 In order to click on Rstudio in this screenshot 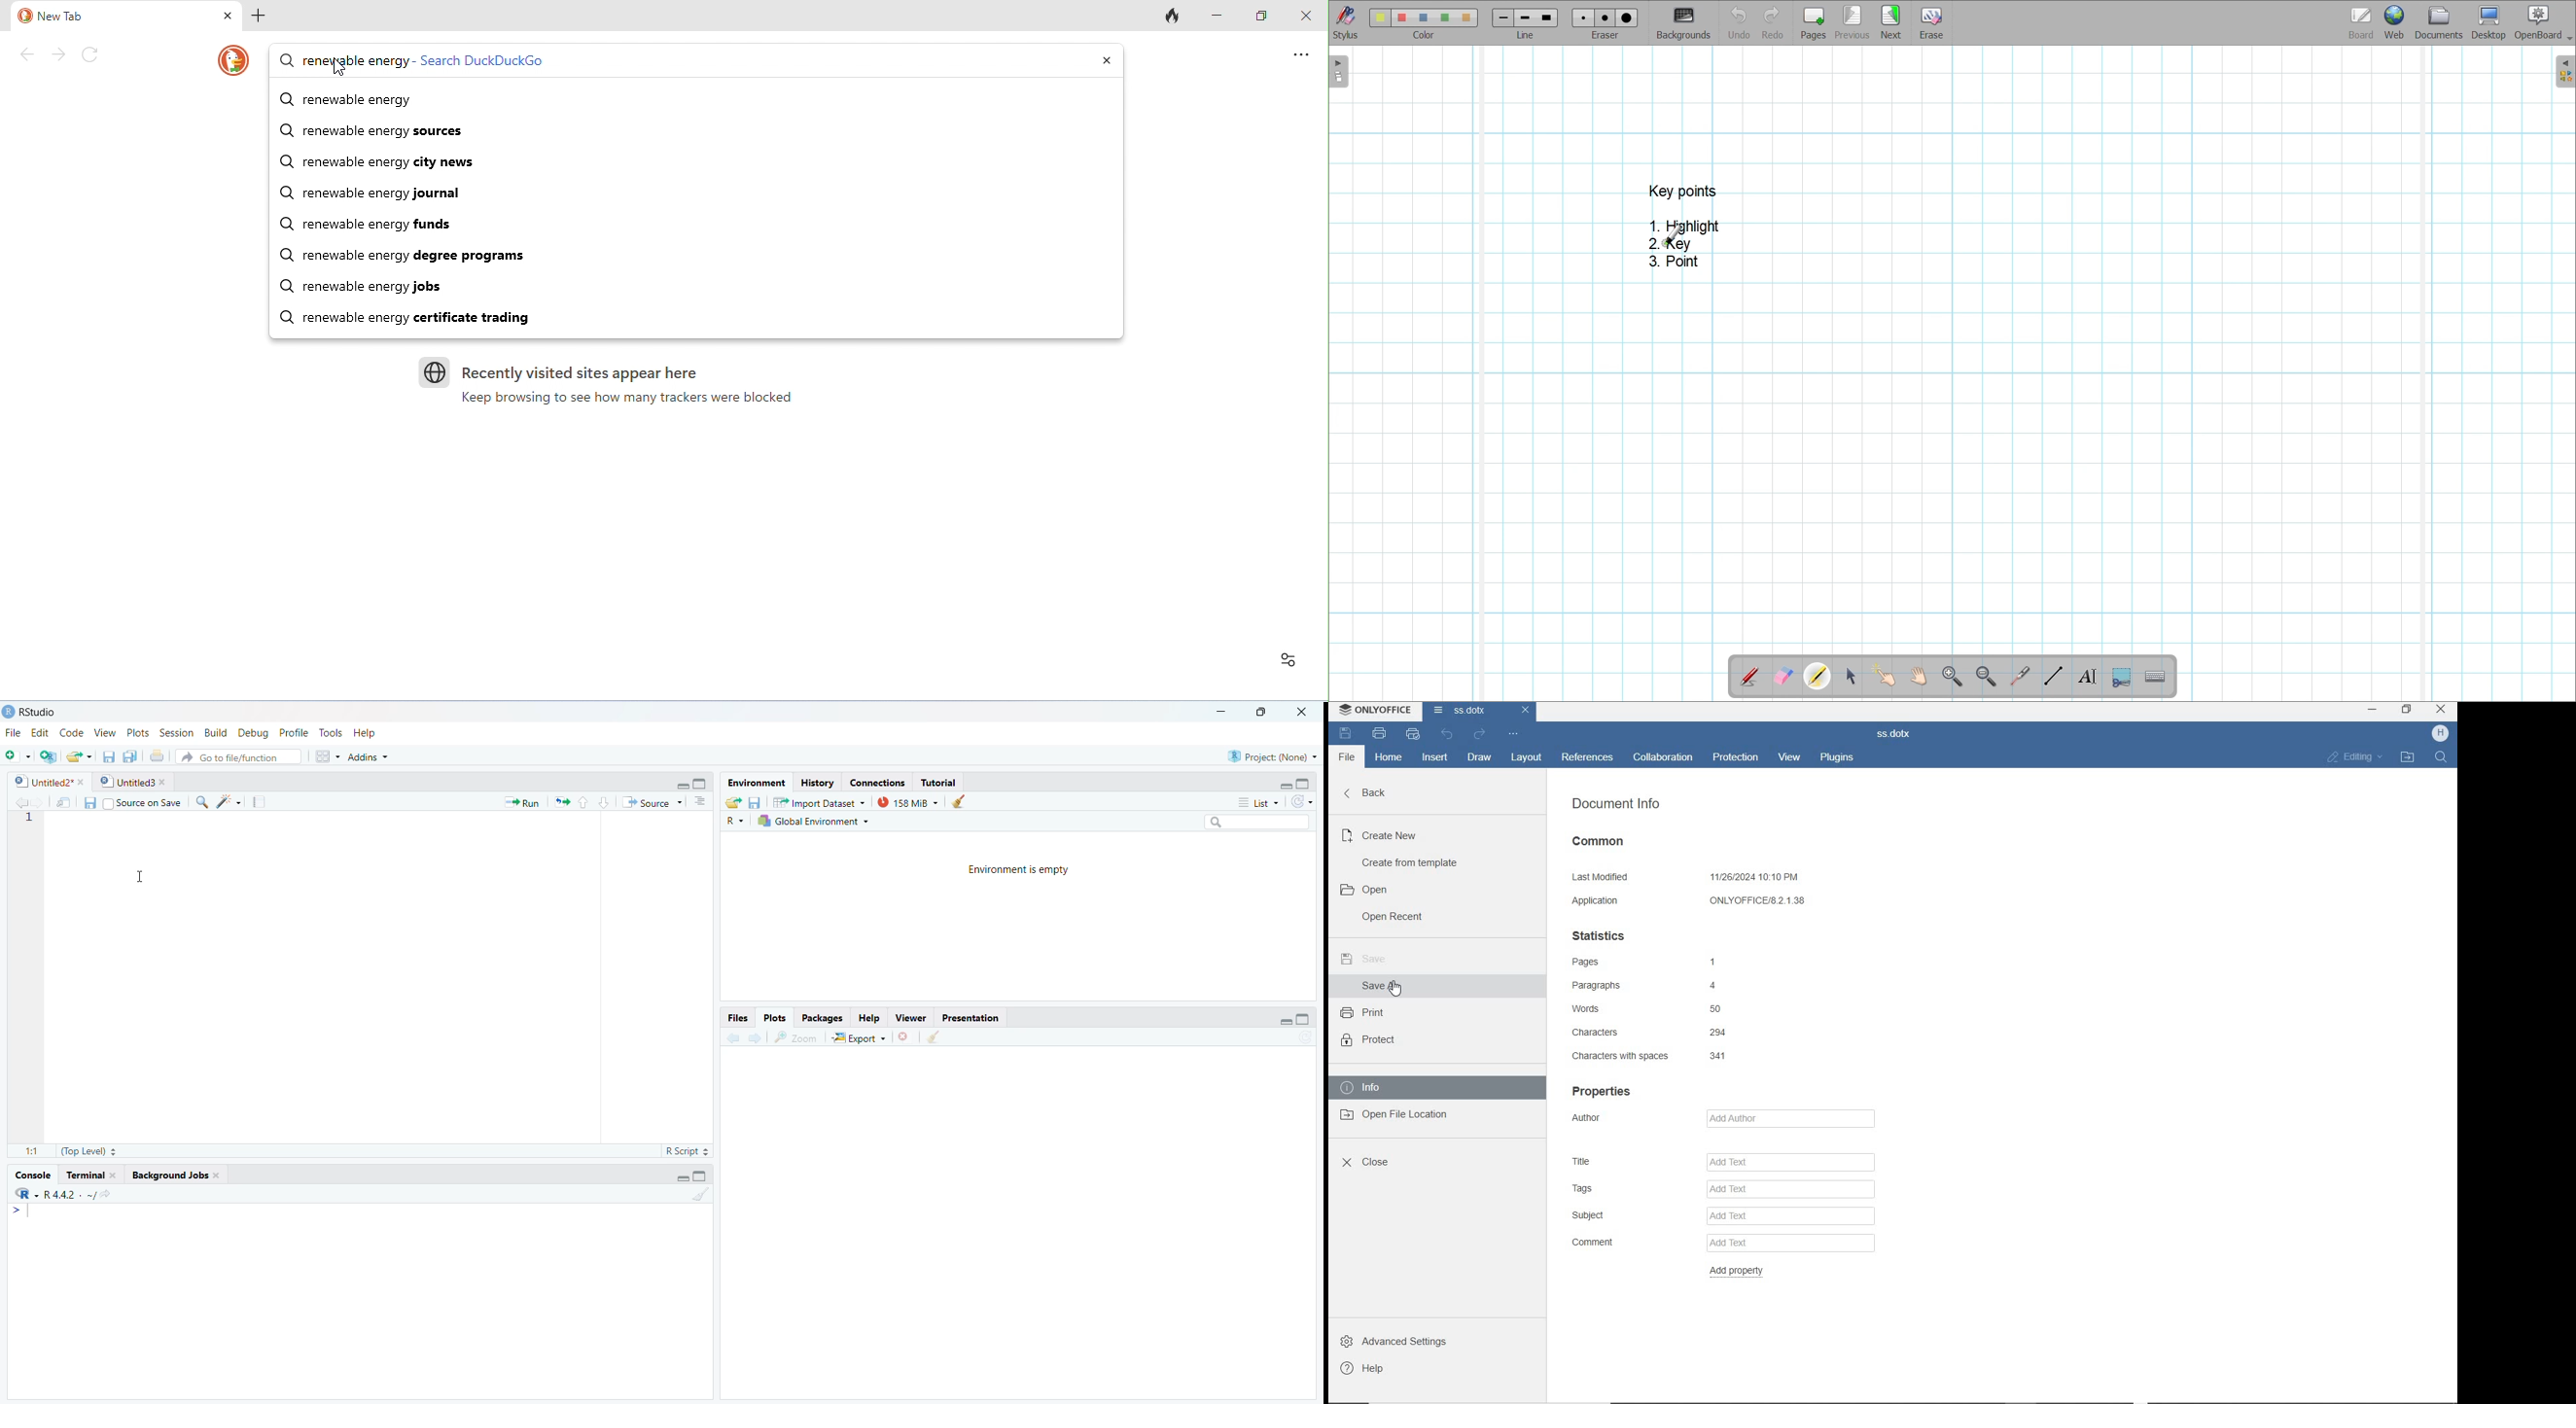, I will do `click(41, 710)`.